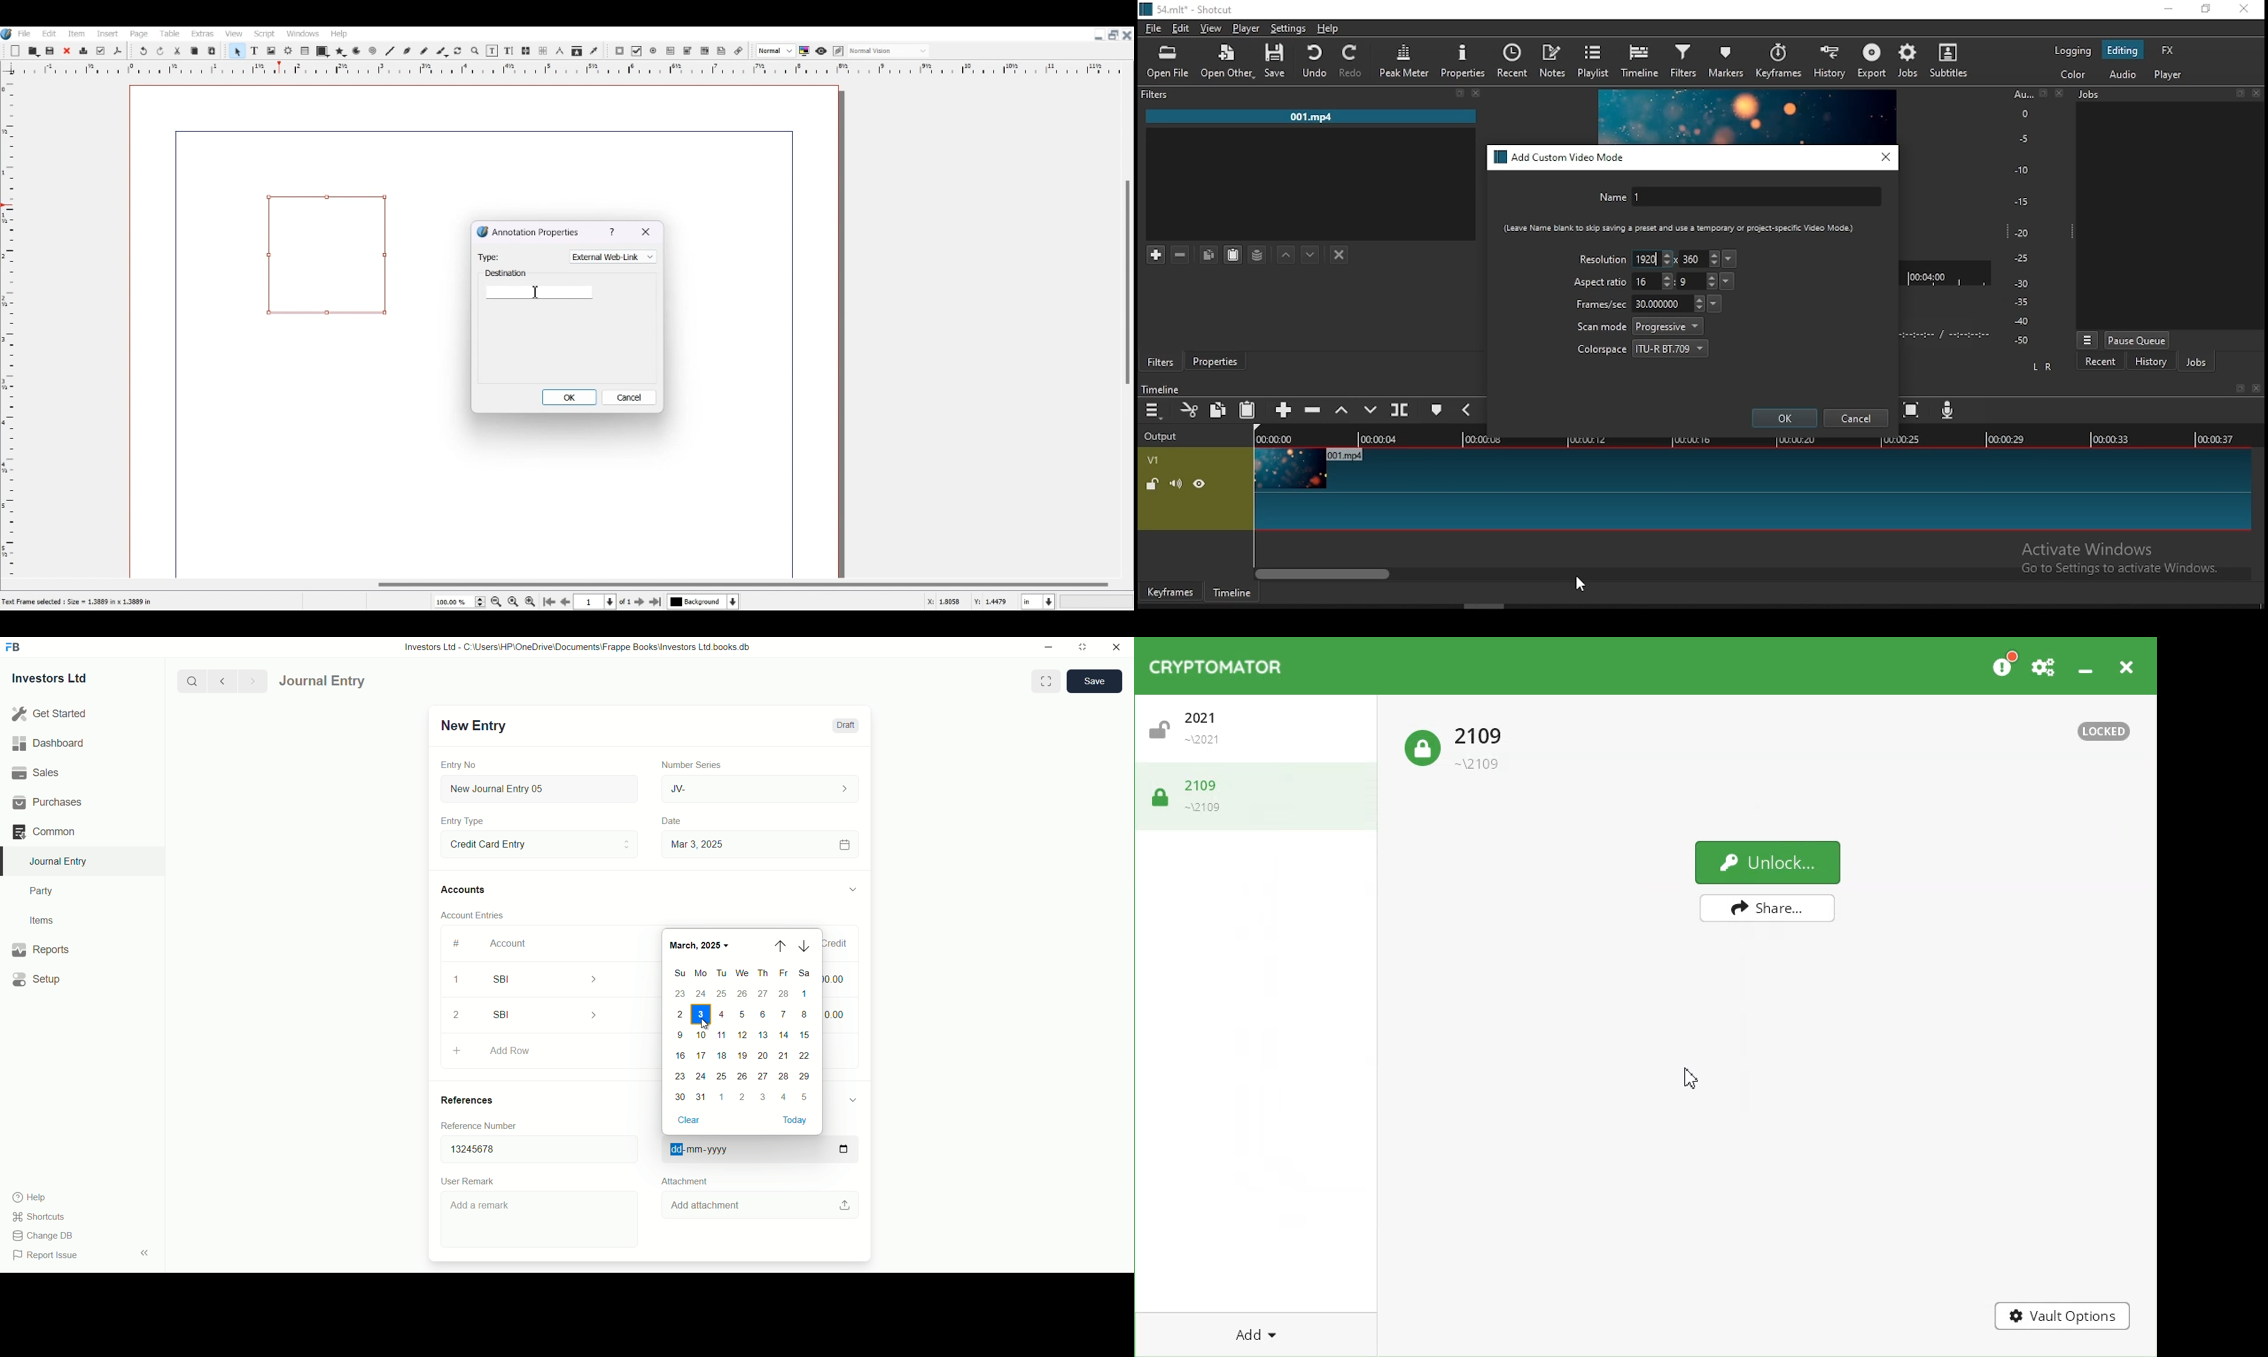 The width and height of the screenshot is (2268, 1372). Describe the element at coordinates (1218, 409) in the screenshot. I see `copy` at that location.